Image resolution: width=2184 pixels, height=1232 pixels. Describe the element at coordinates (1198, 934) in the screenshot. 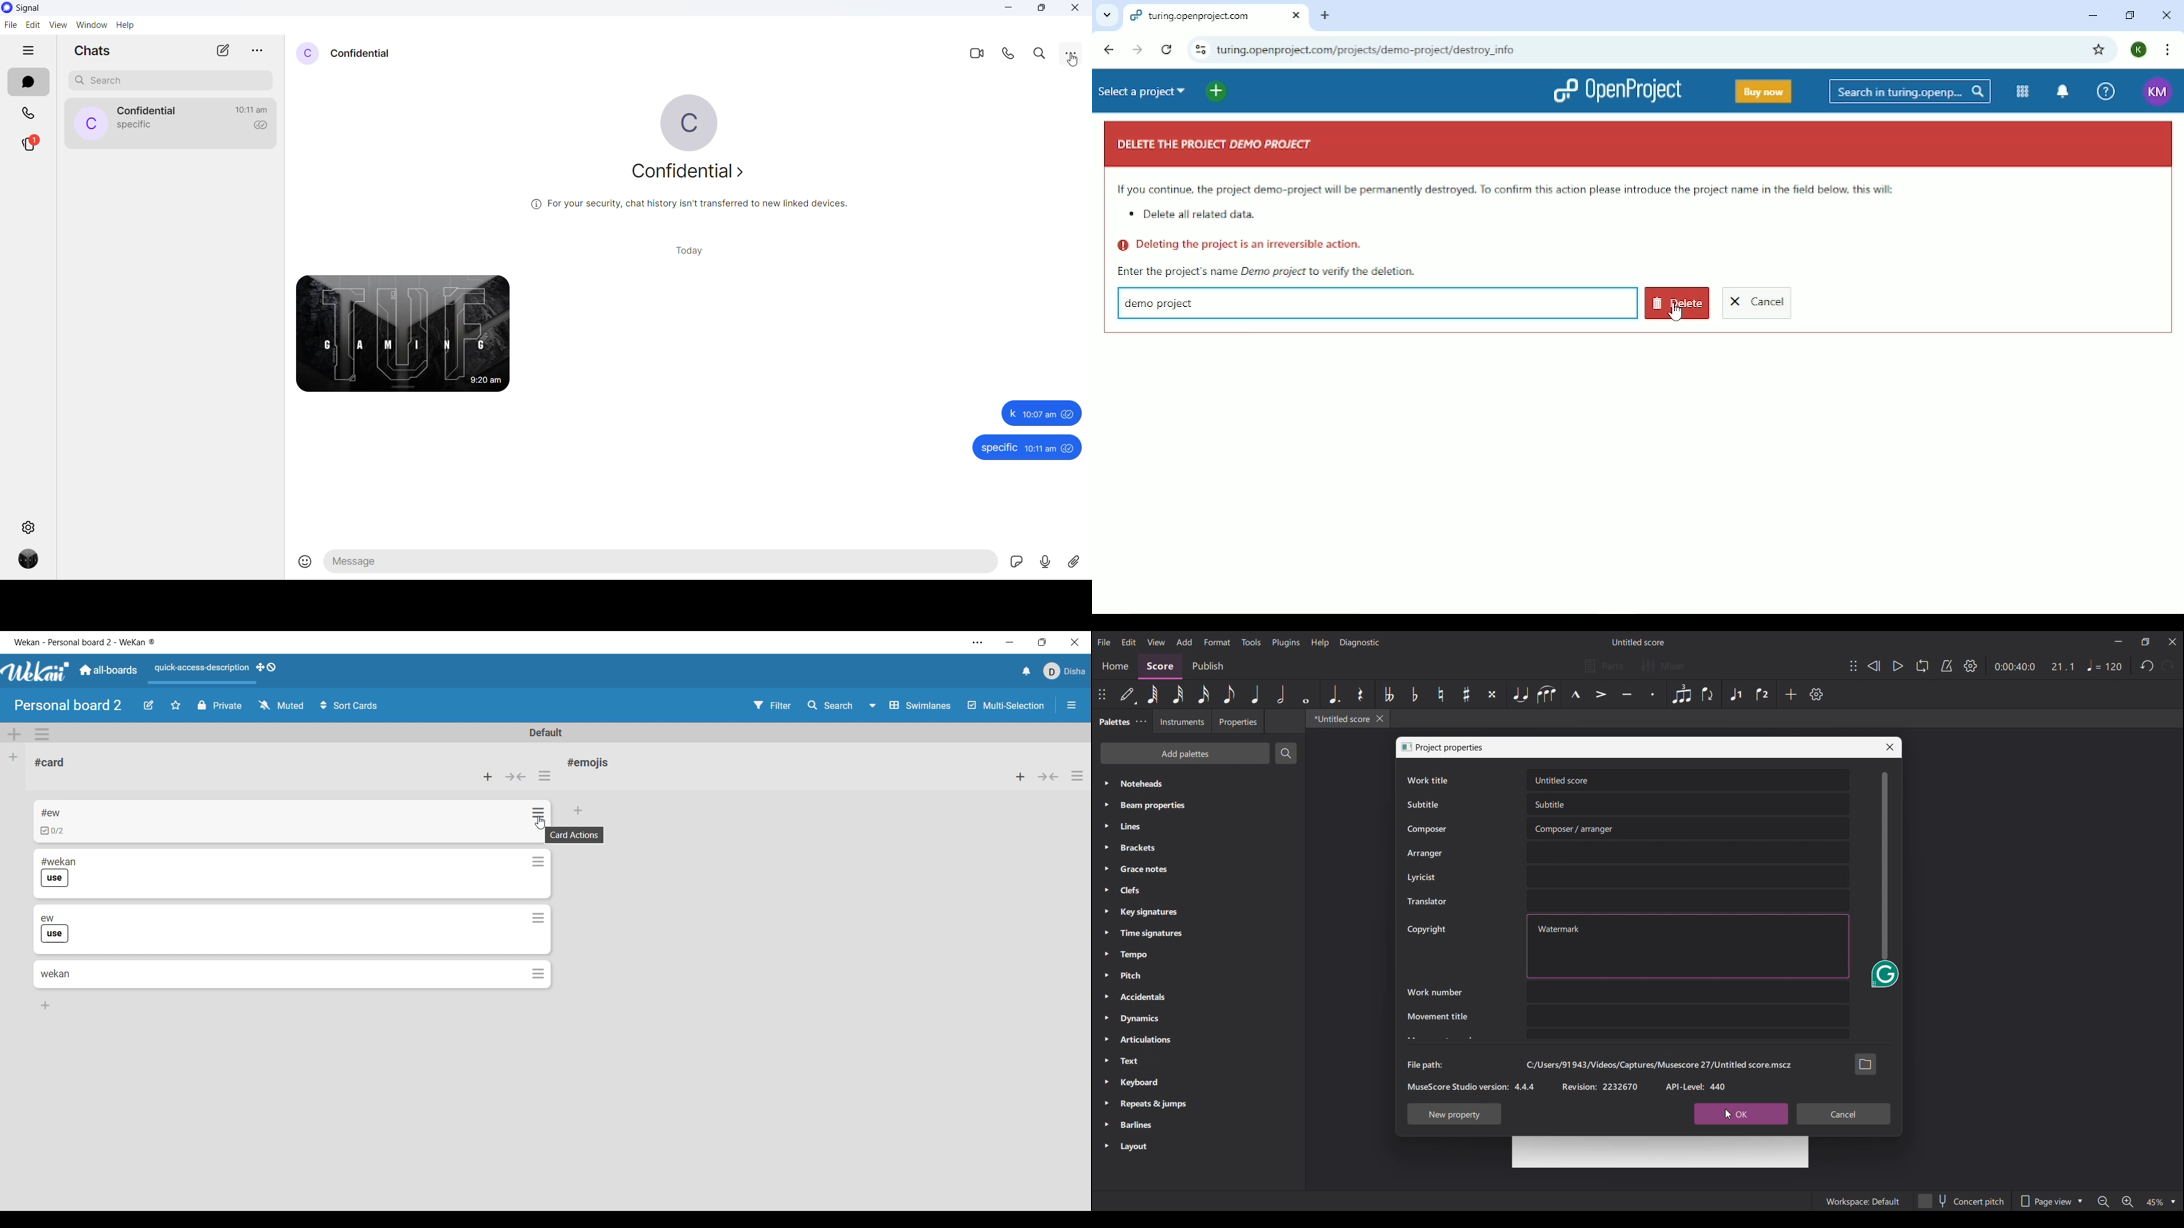

I see `Time signatures` at that location.